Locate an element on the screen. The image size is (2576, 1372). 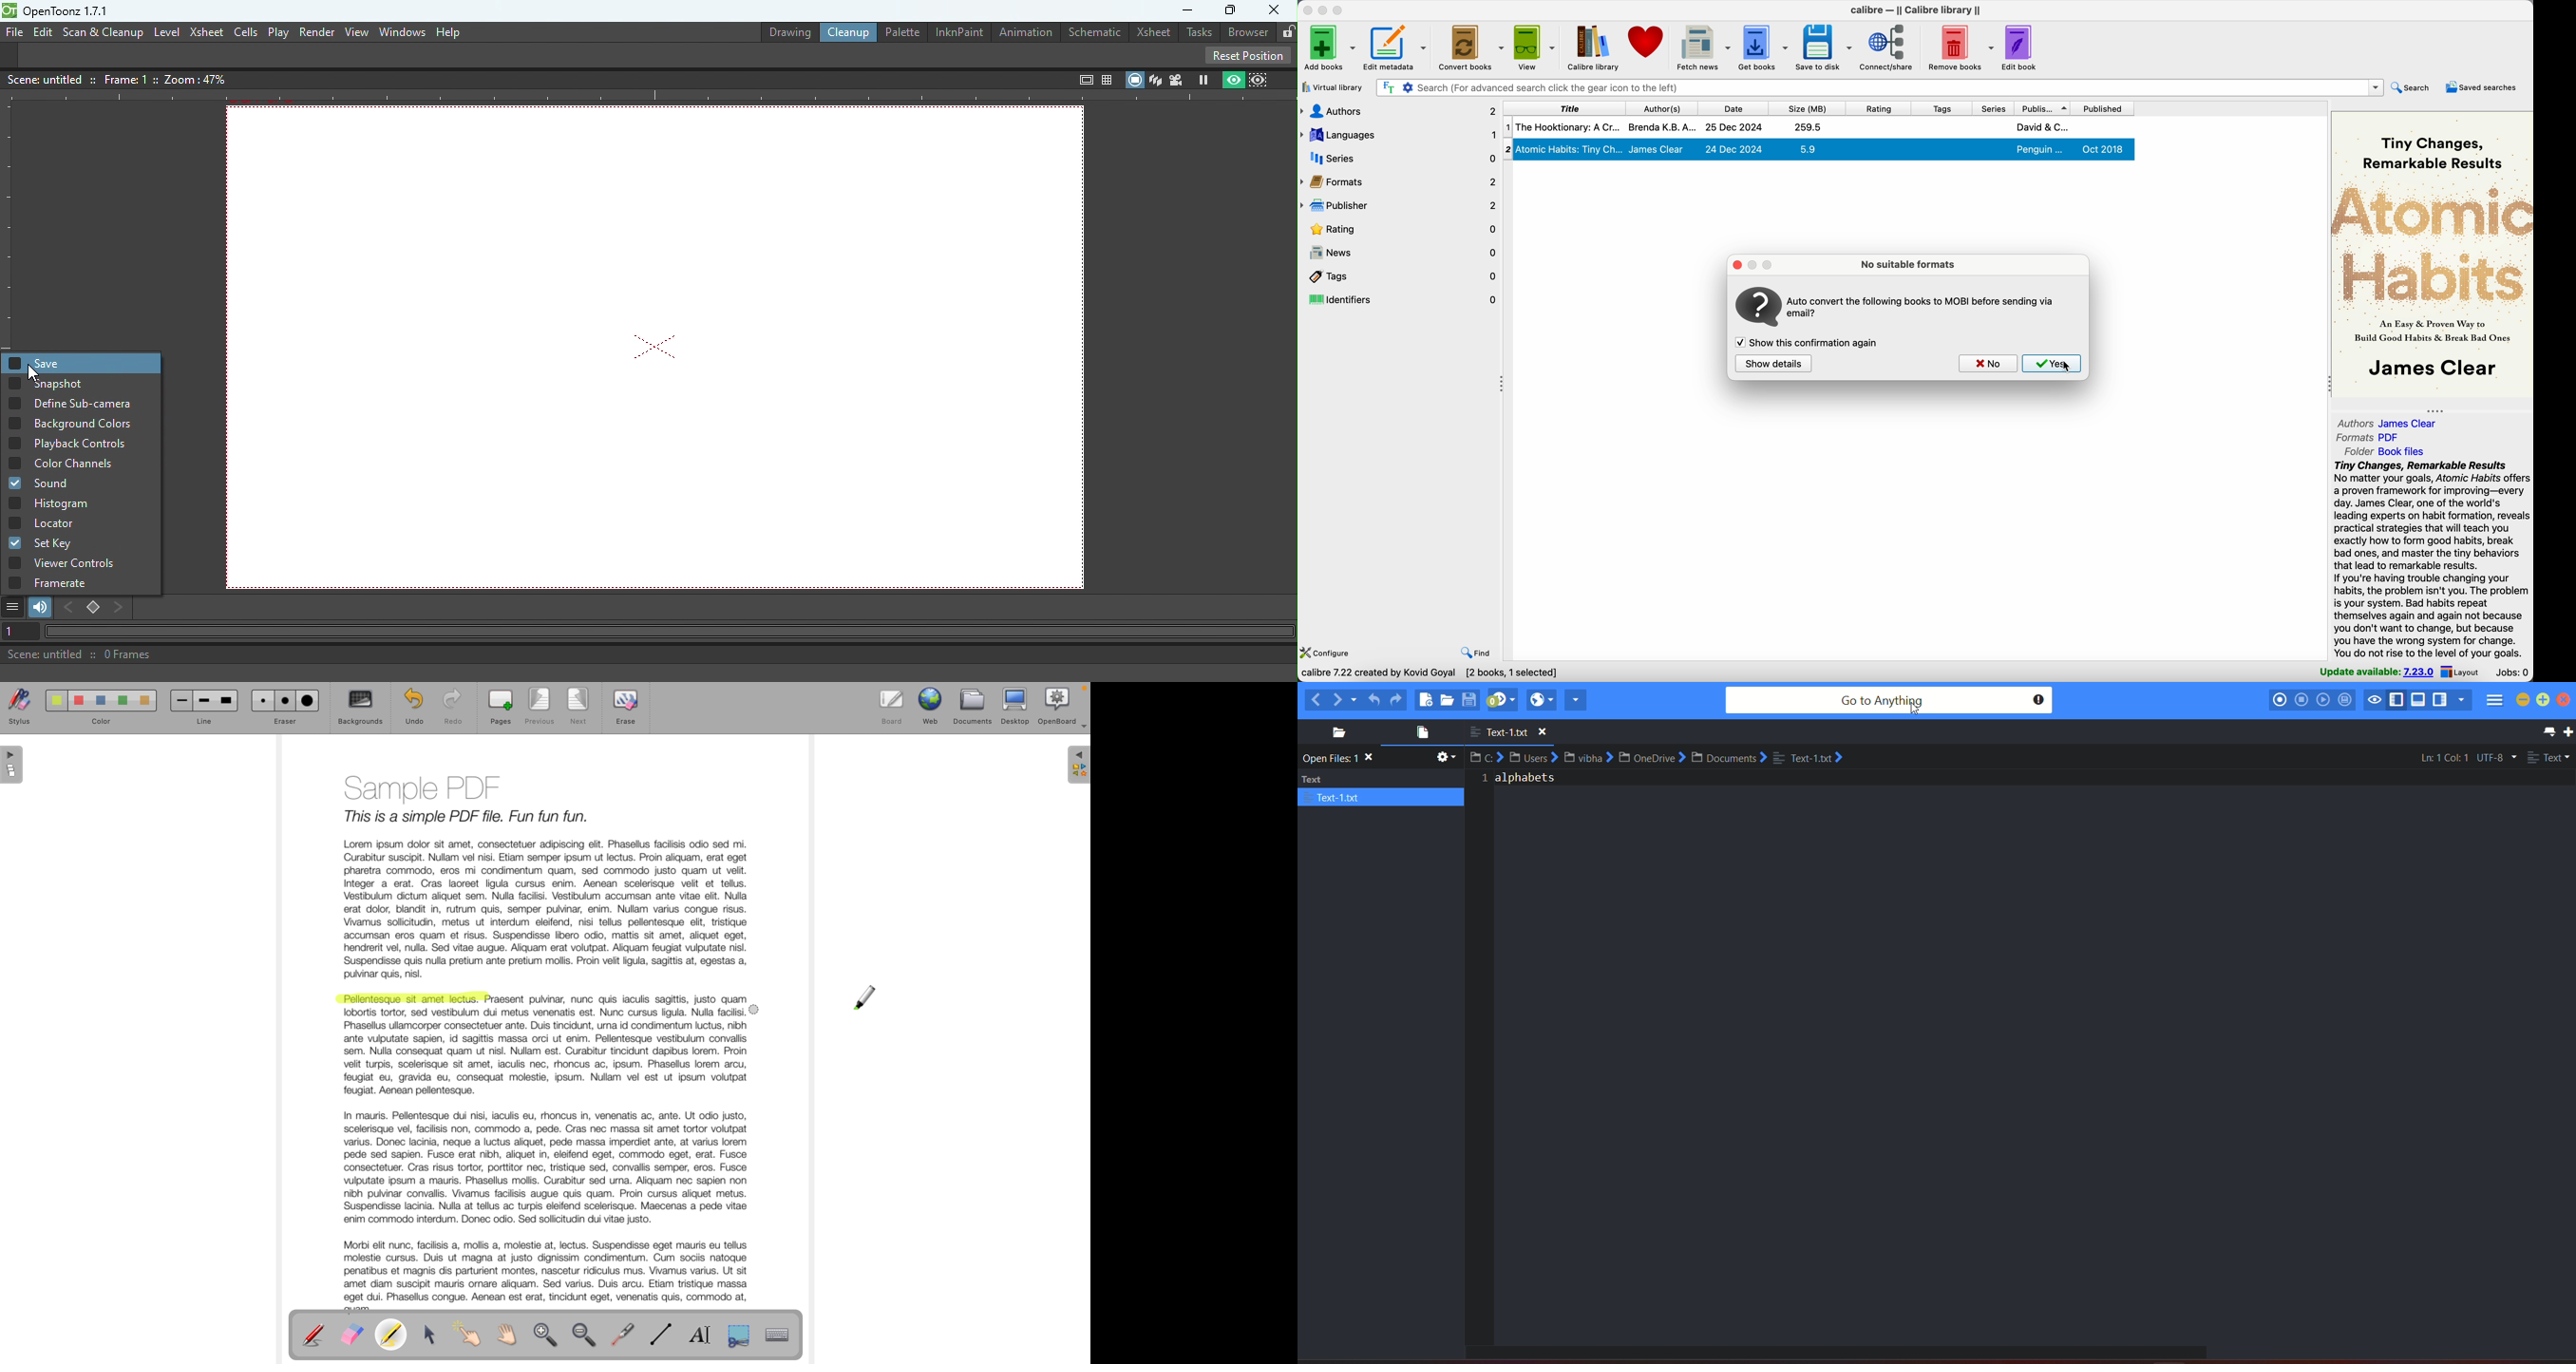
rating is located at coordinates (1878, 107).